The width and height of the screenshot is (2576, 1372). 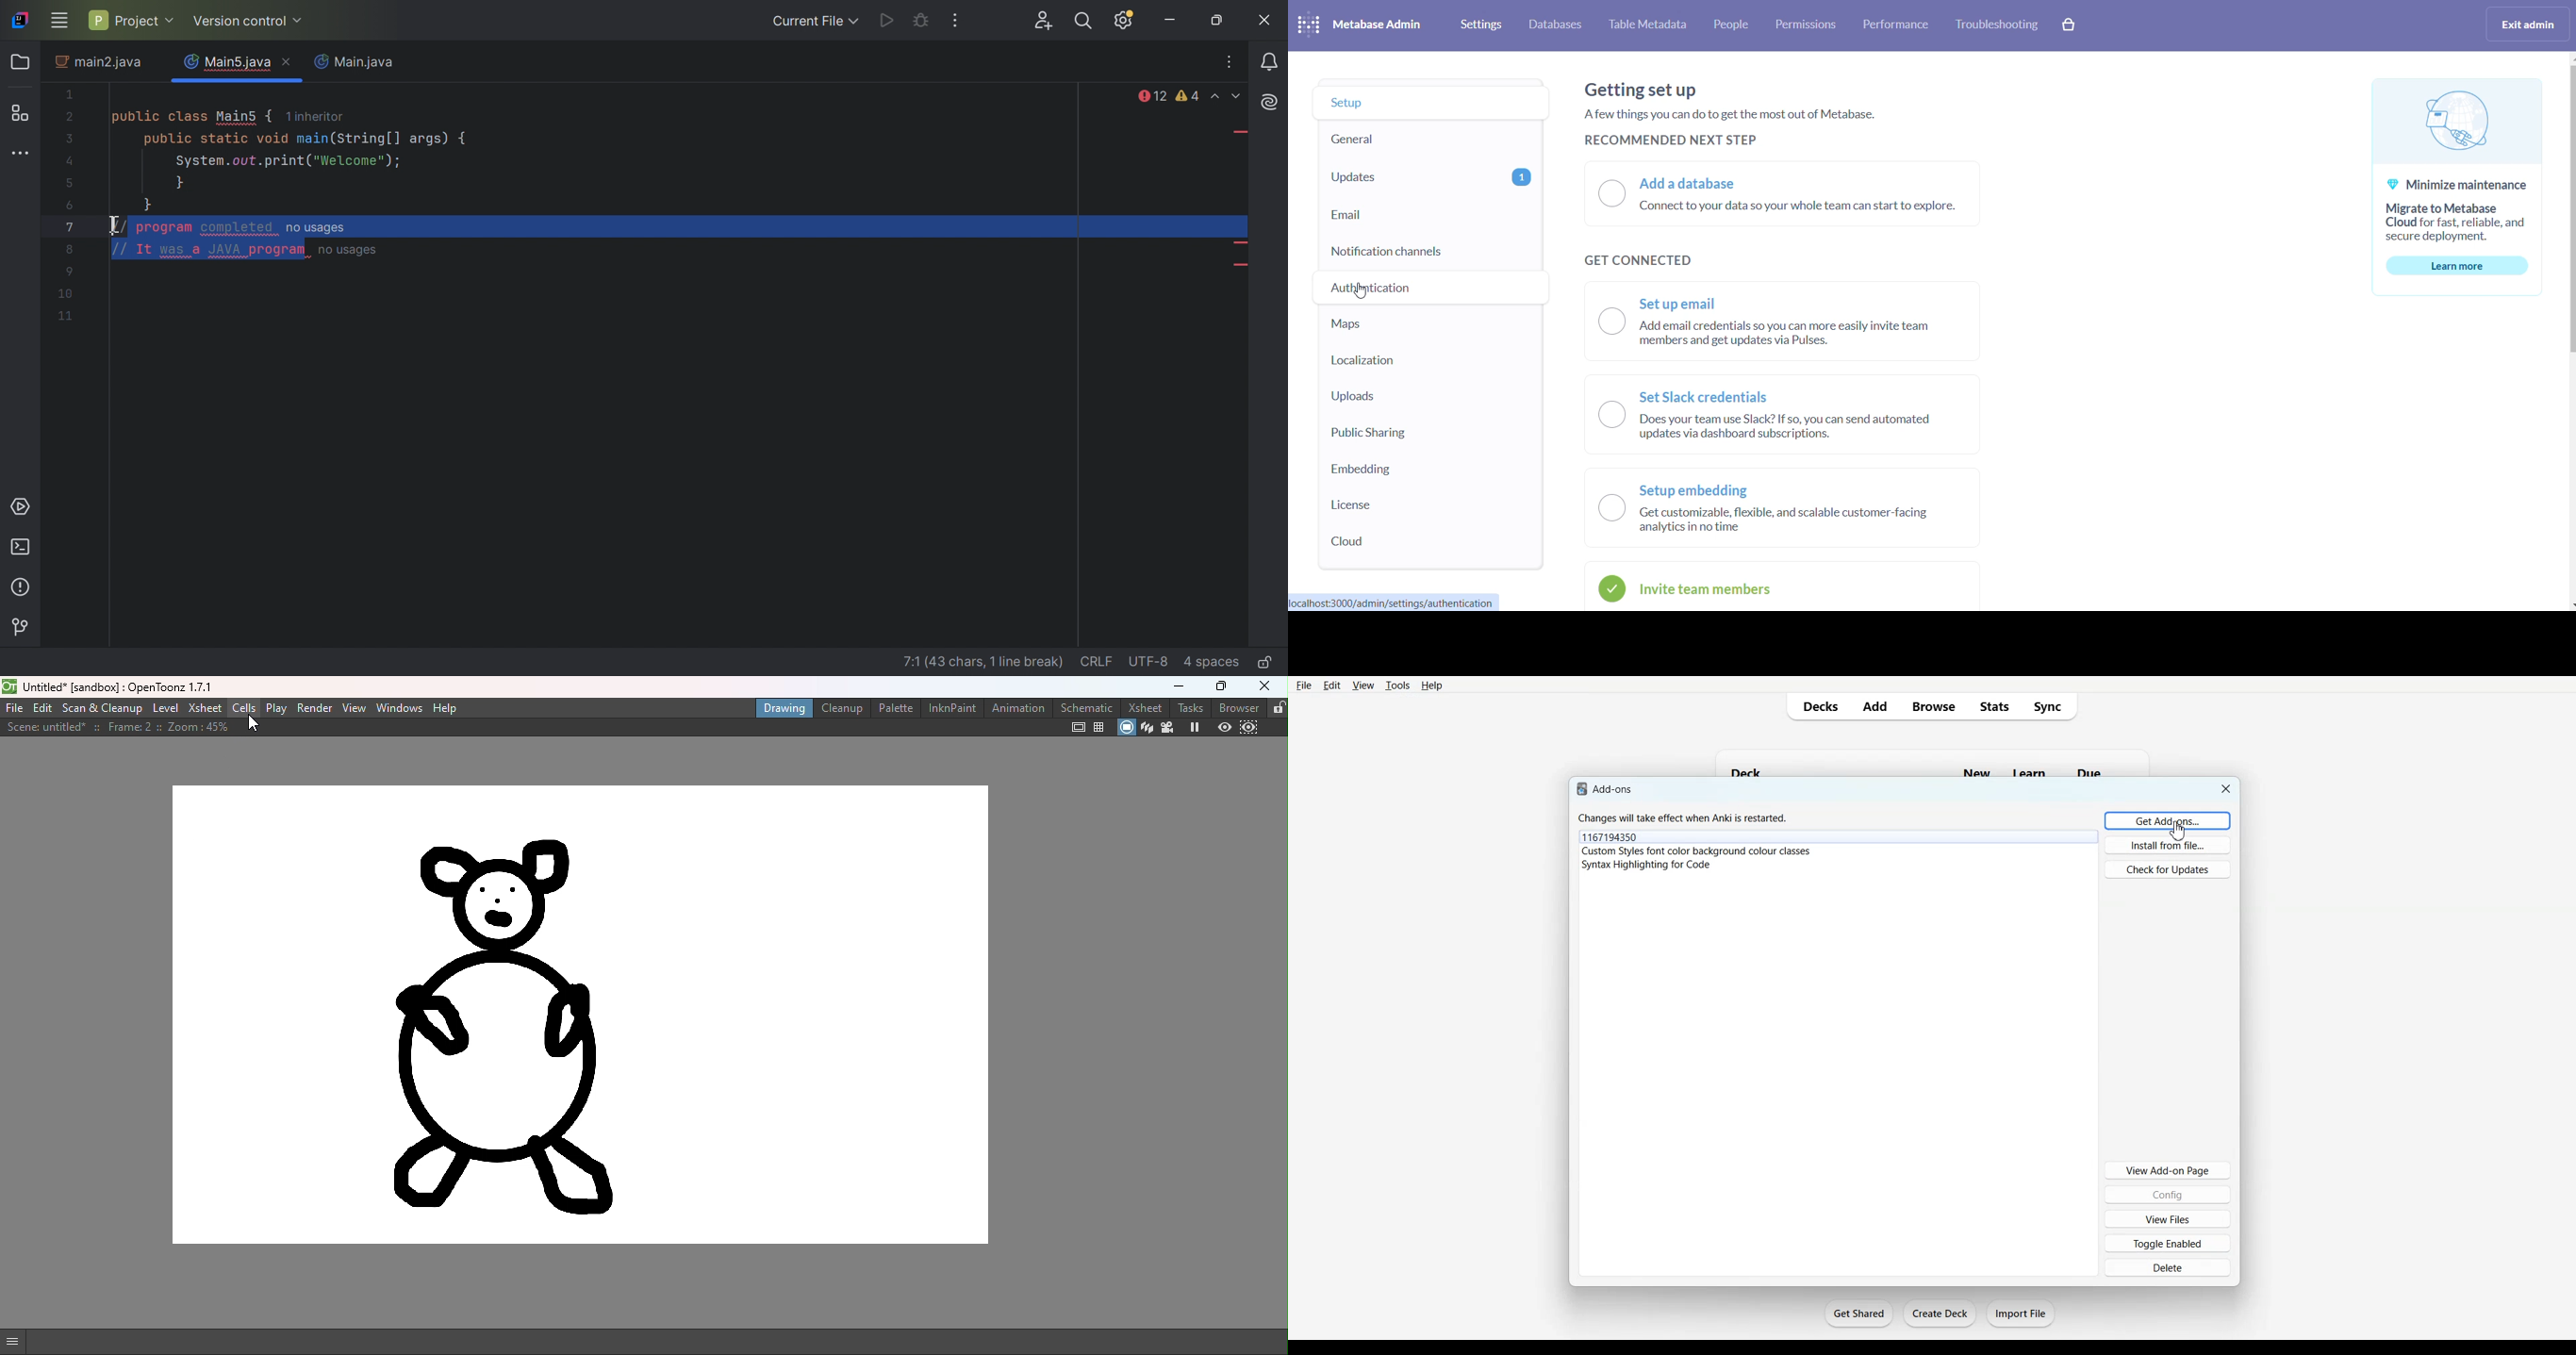 I want to click on 1167194350, so click(x=1611, y=836).